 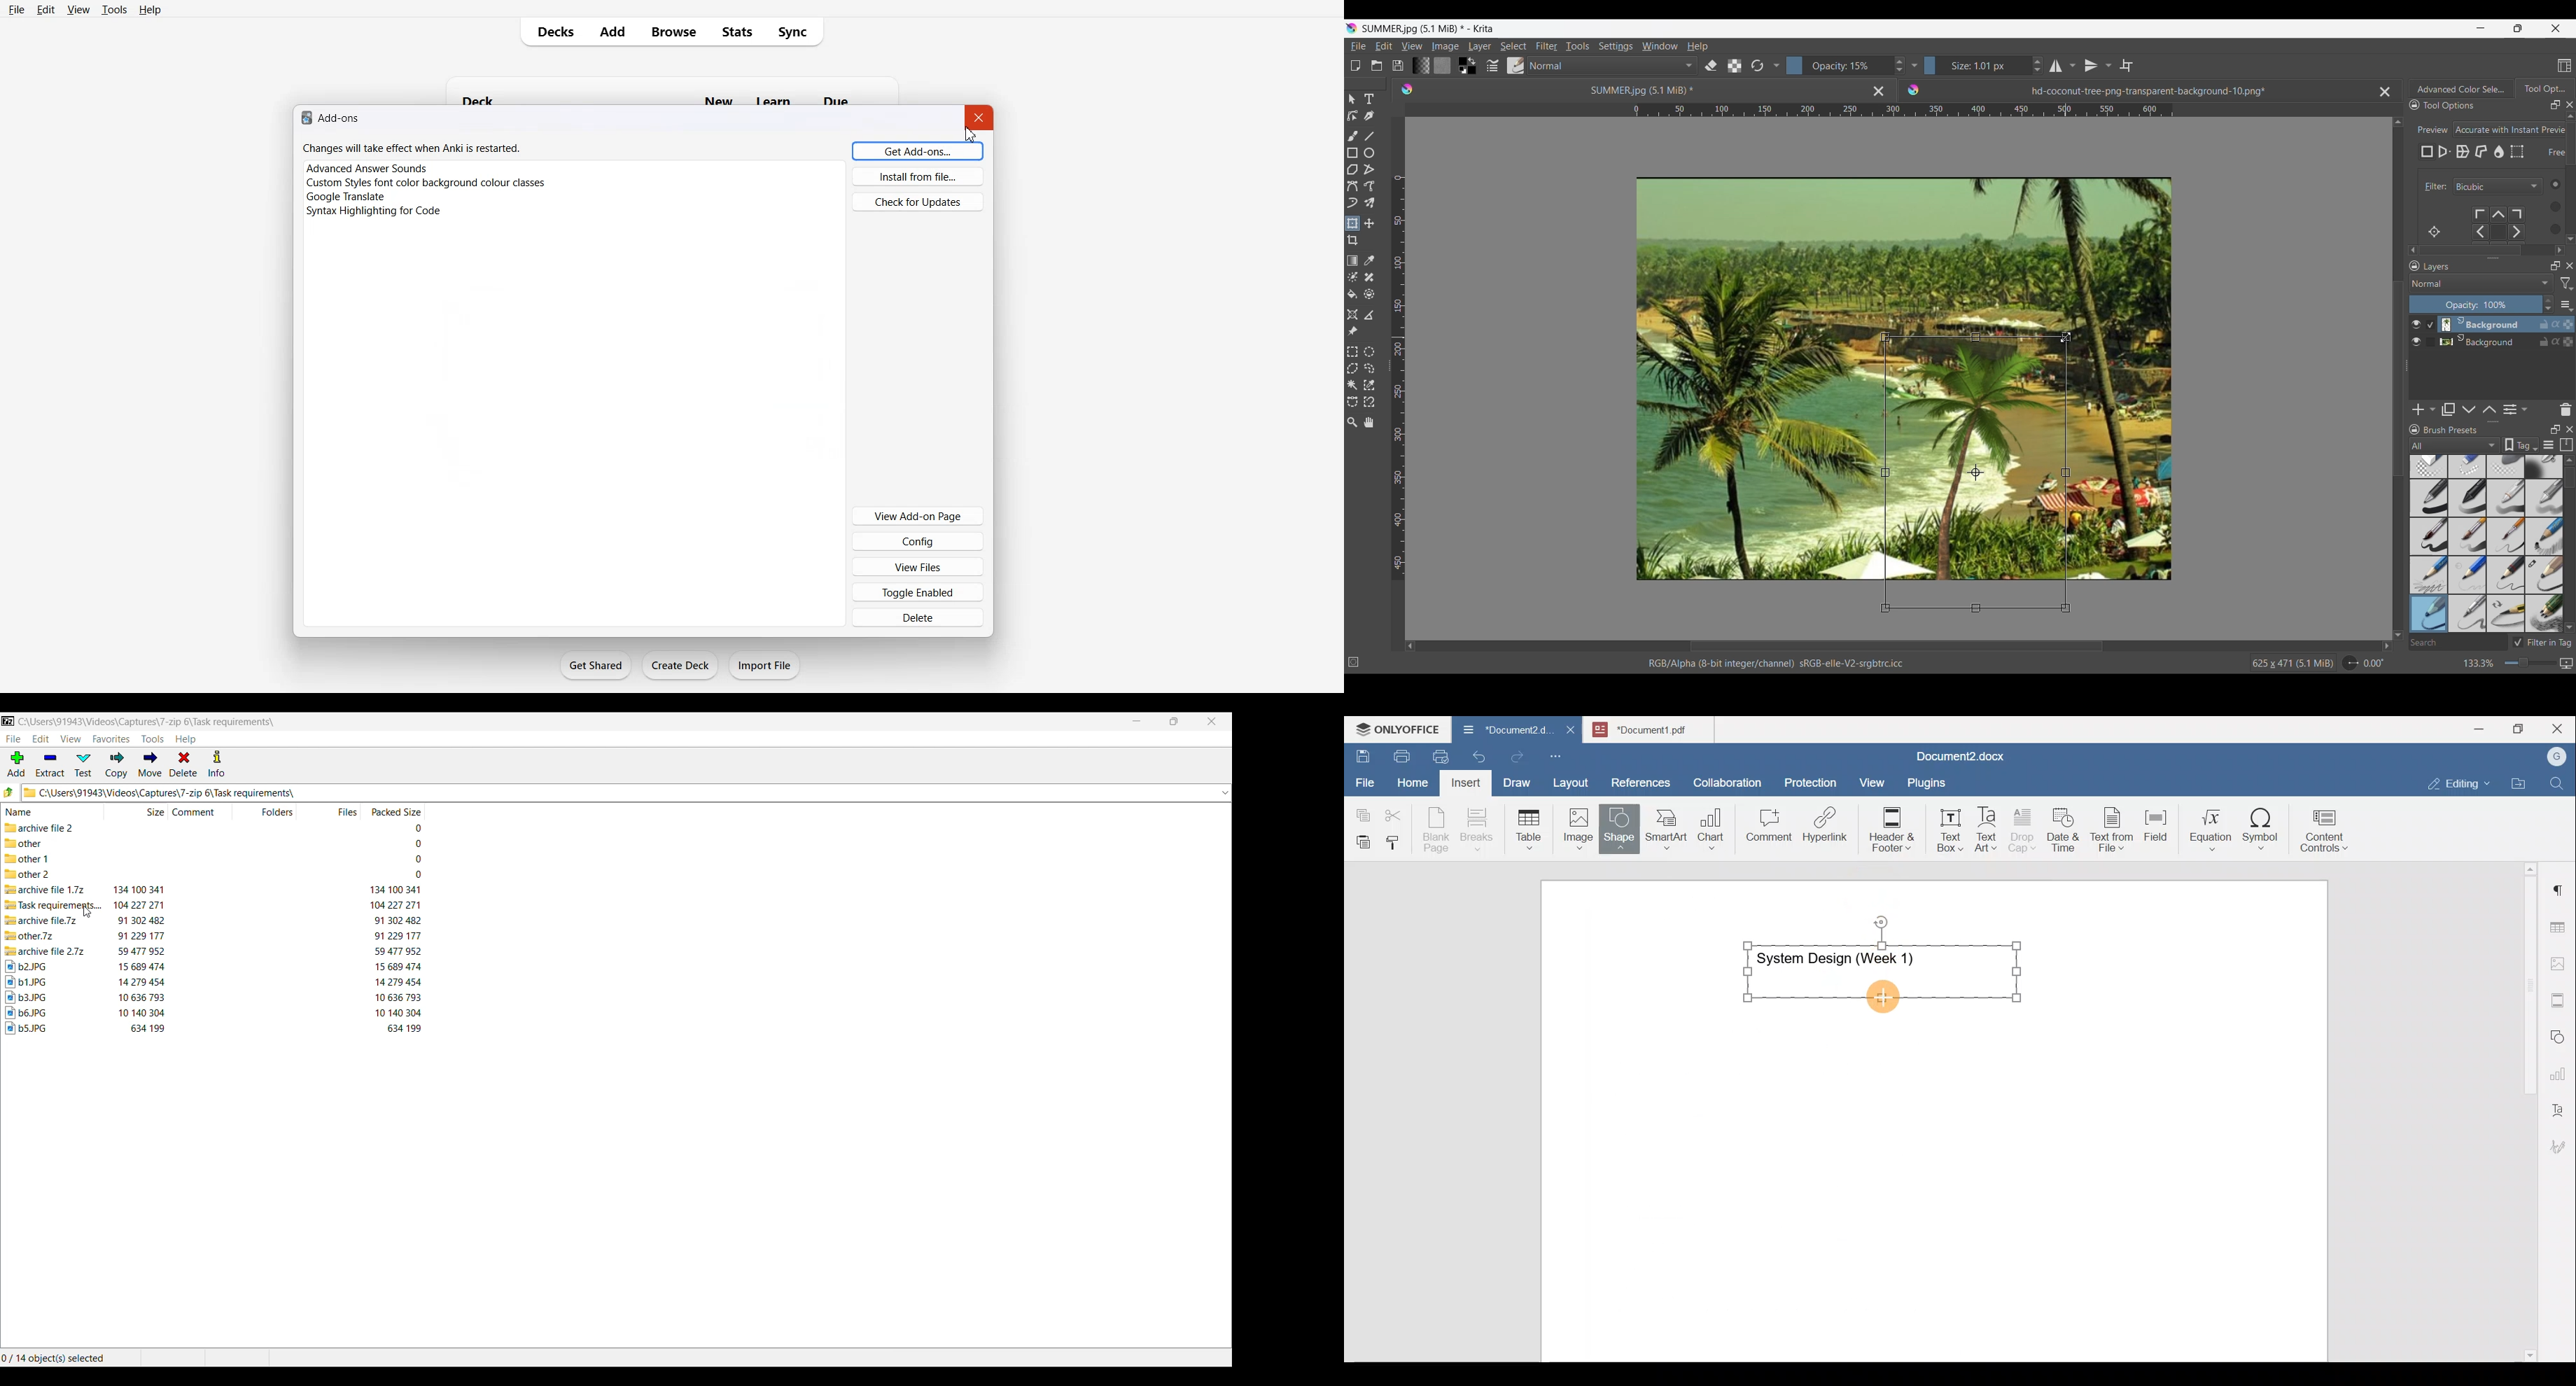 What do you see at coordinates (343, 119) in the screenshot?
I see `add-ons` at bounding box center [343, 119].